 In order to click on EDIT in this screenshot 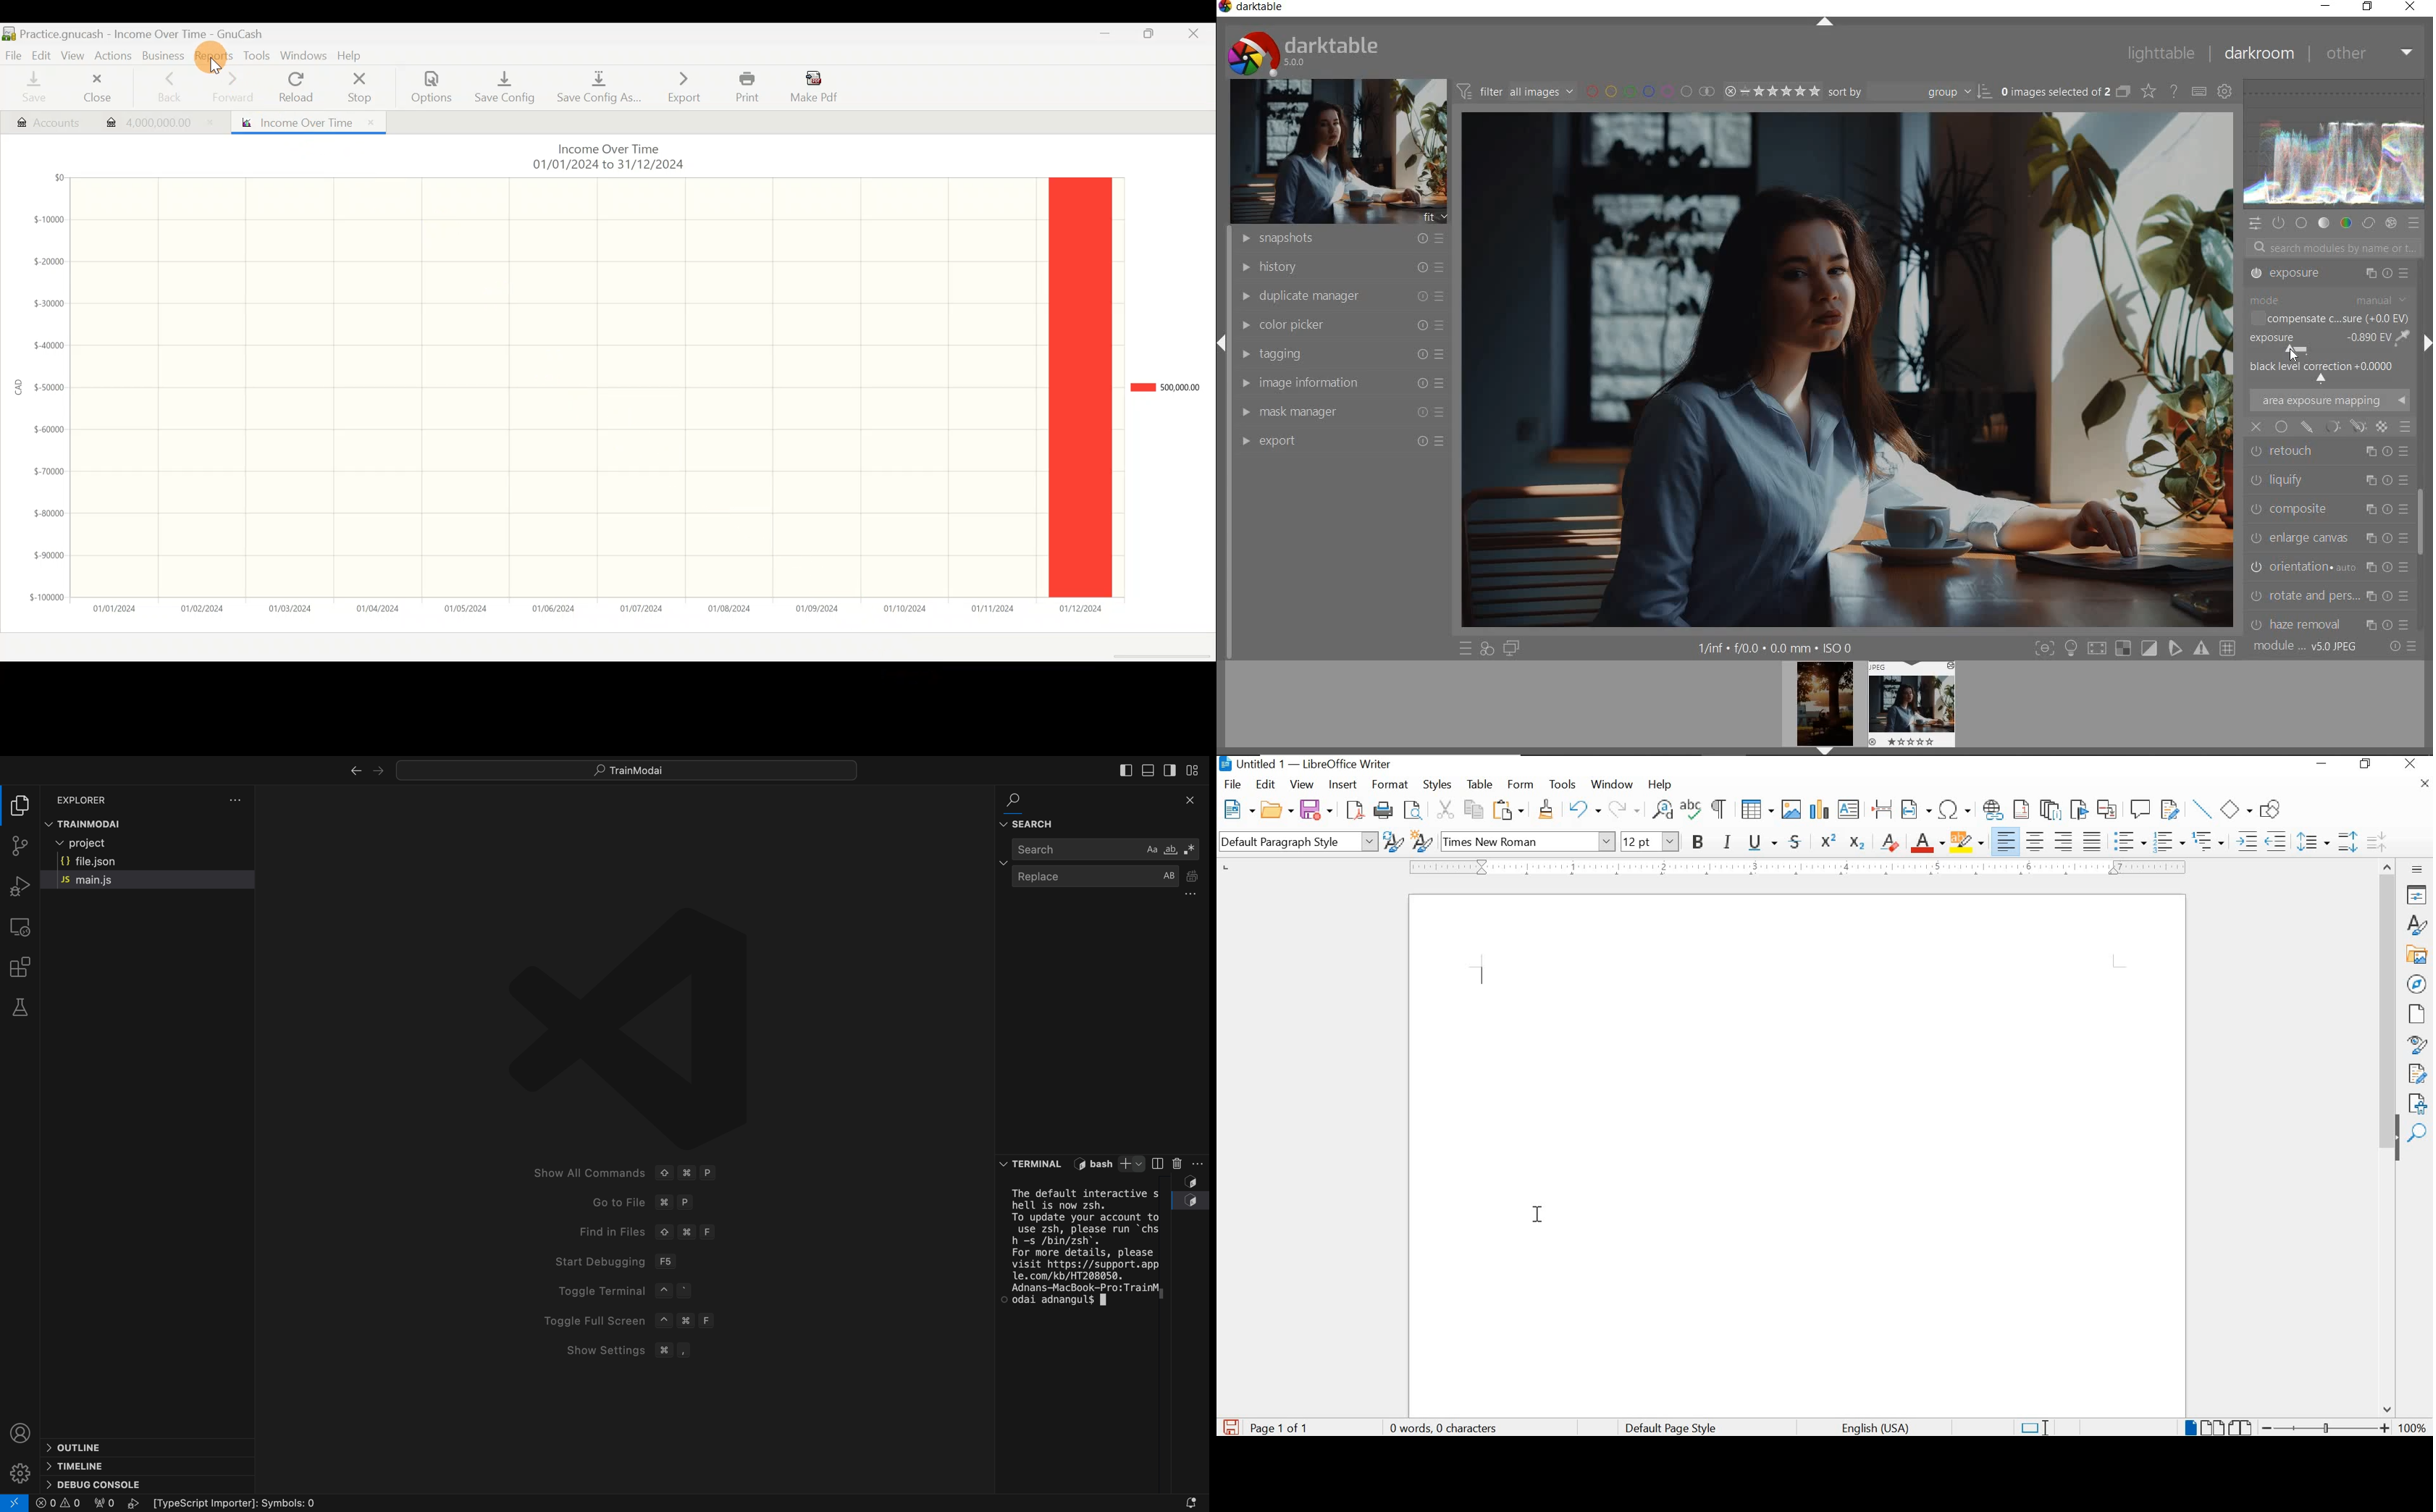, I will do `click(1265, 786)`.